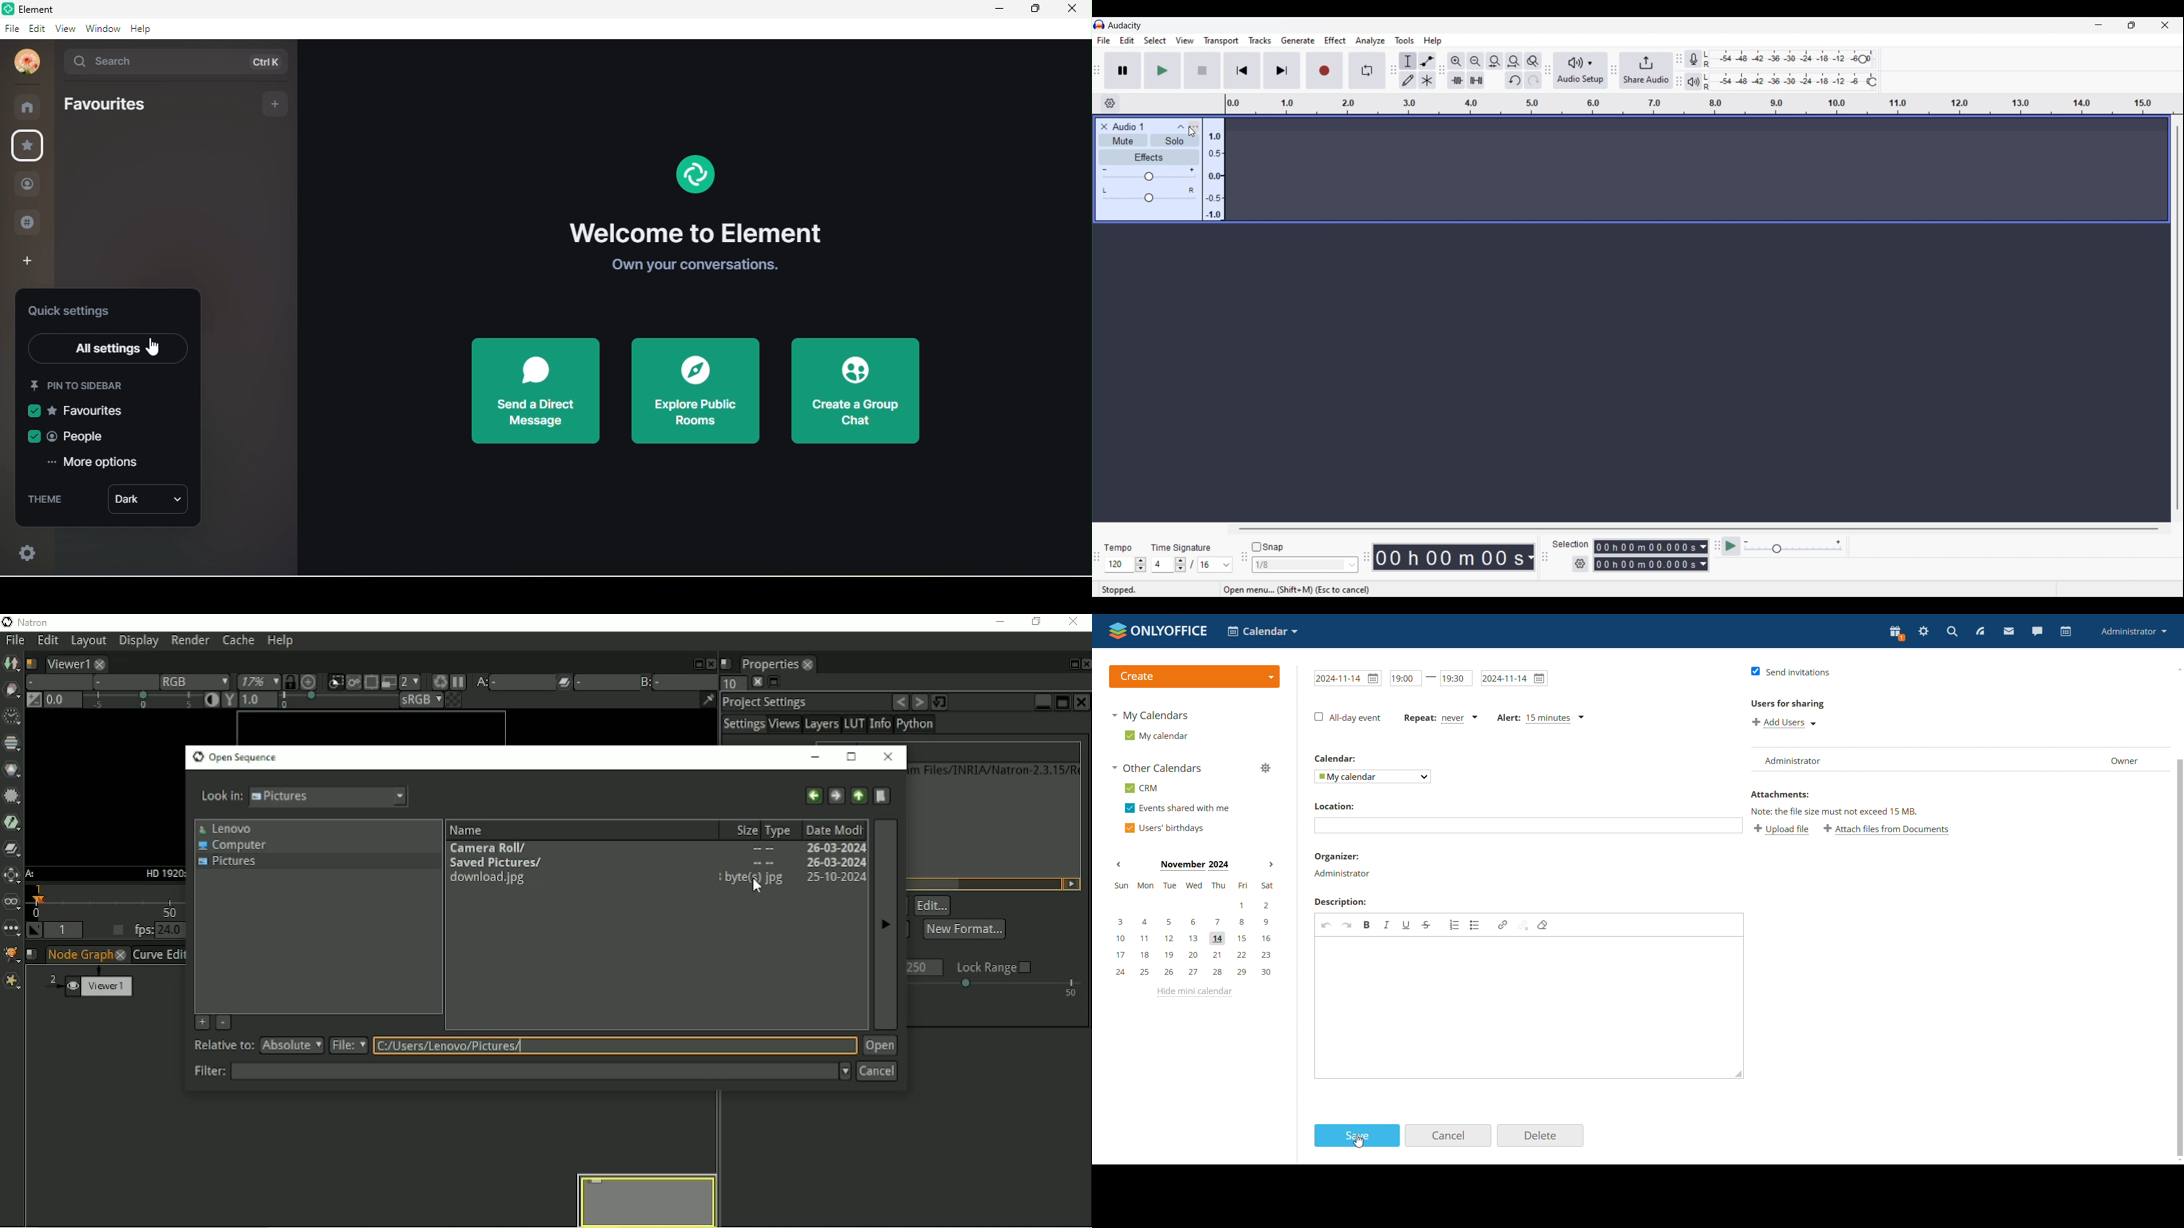 Image resolution: width=2184 pixels, height=1232 pixels. What do you see at coordinates (1347, 678) in the screenshot?
I see `calendar` at bounding box center [1347, 678].